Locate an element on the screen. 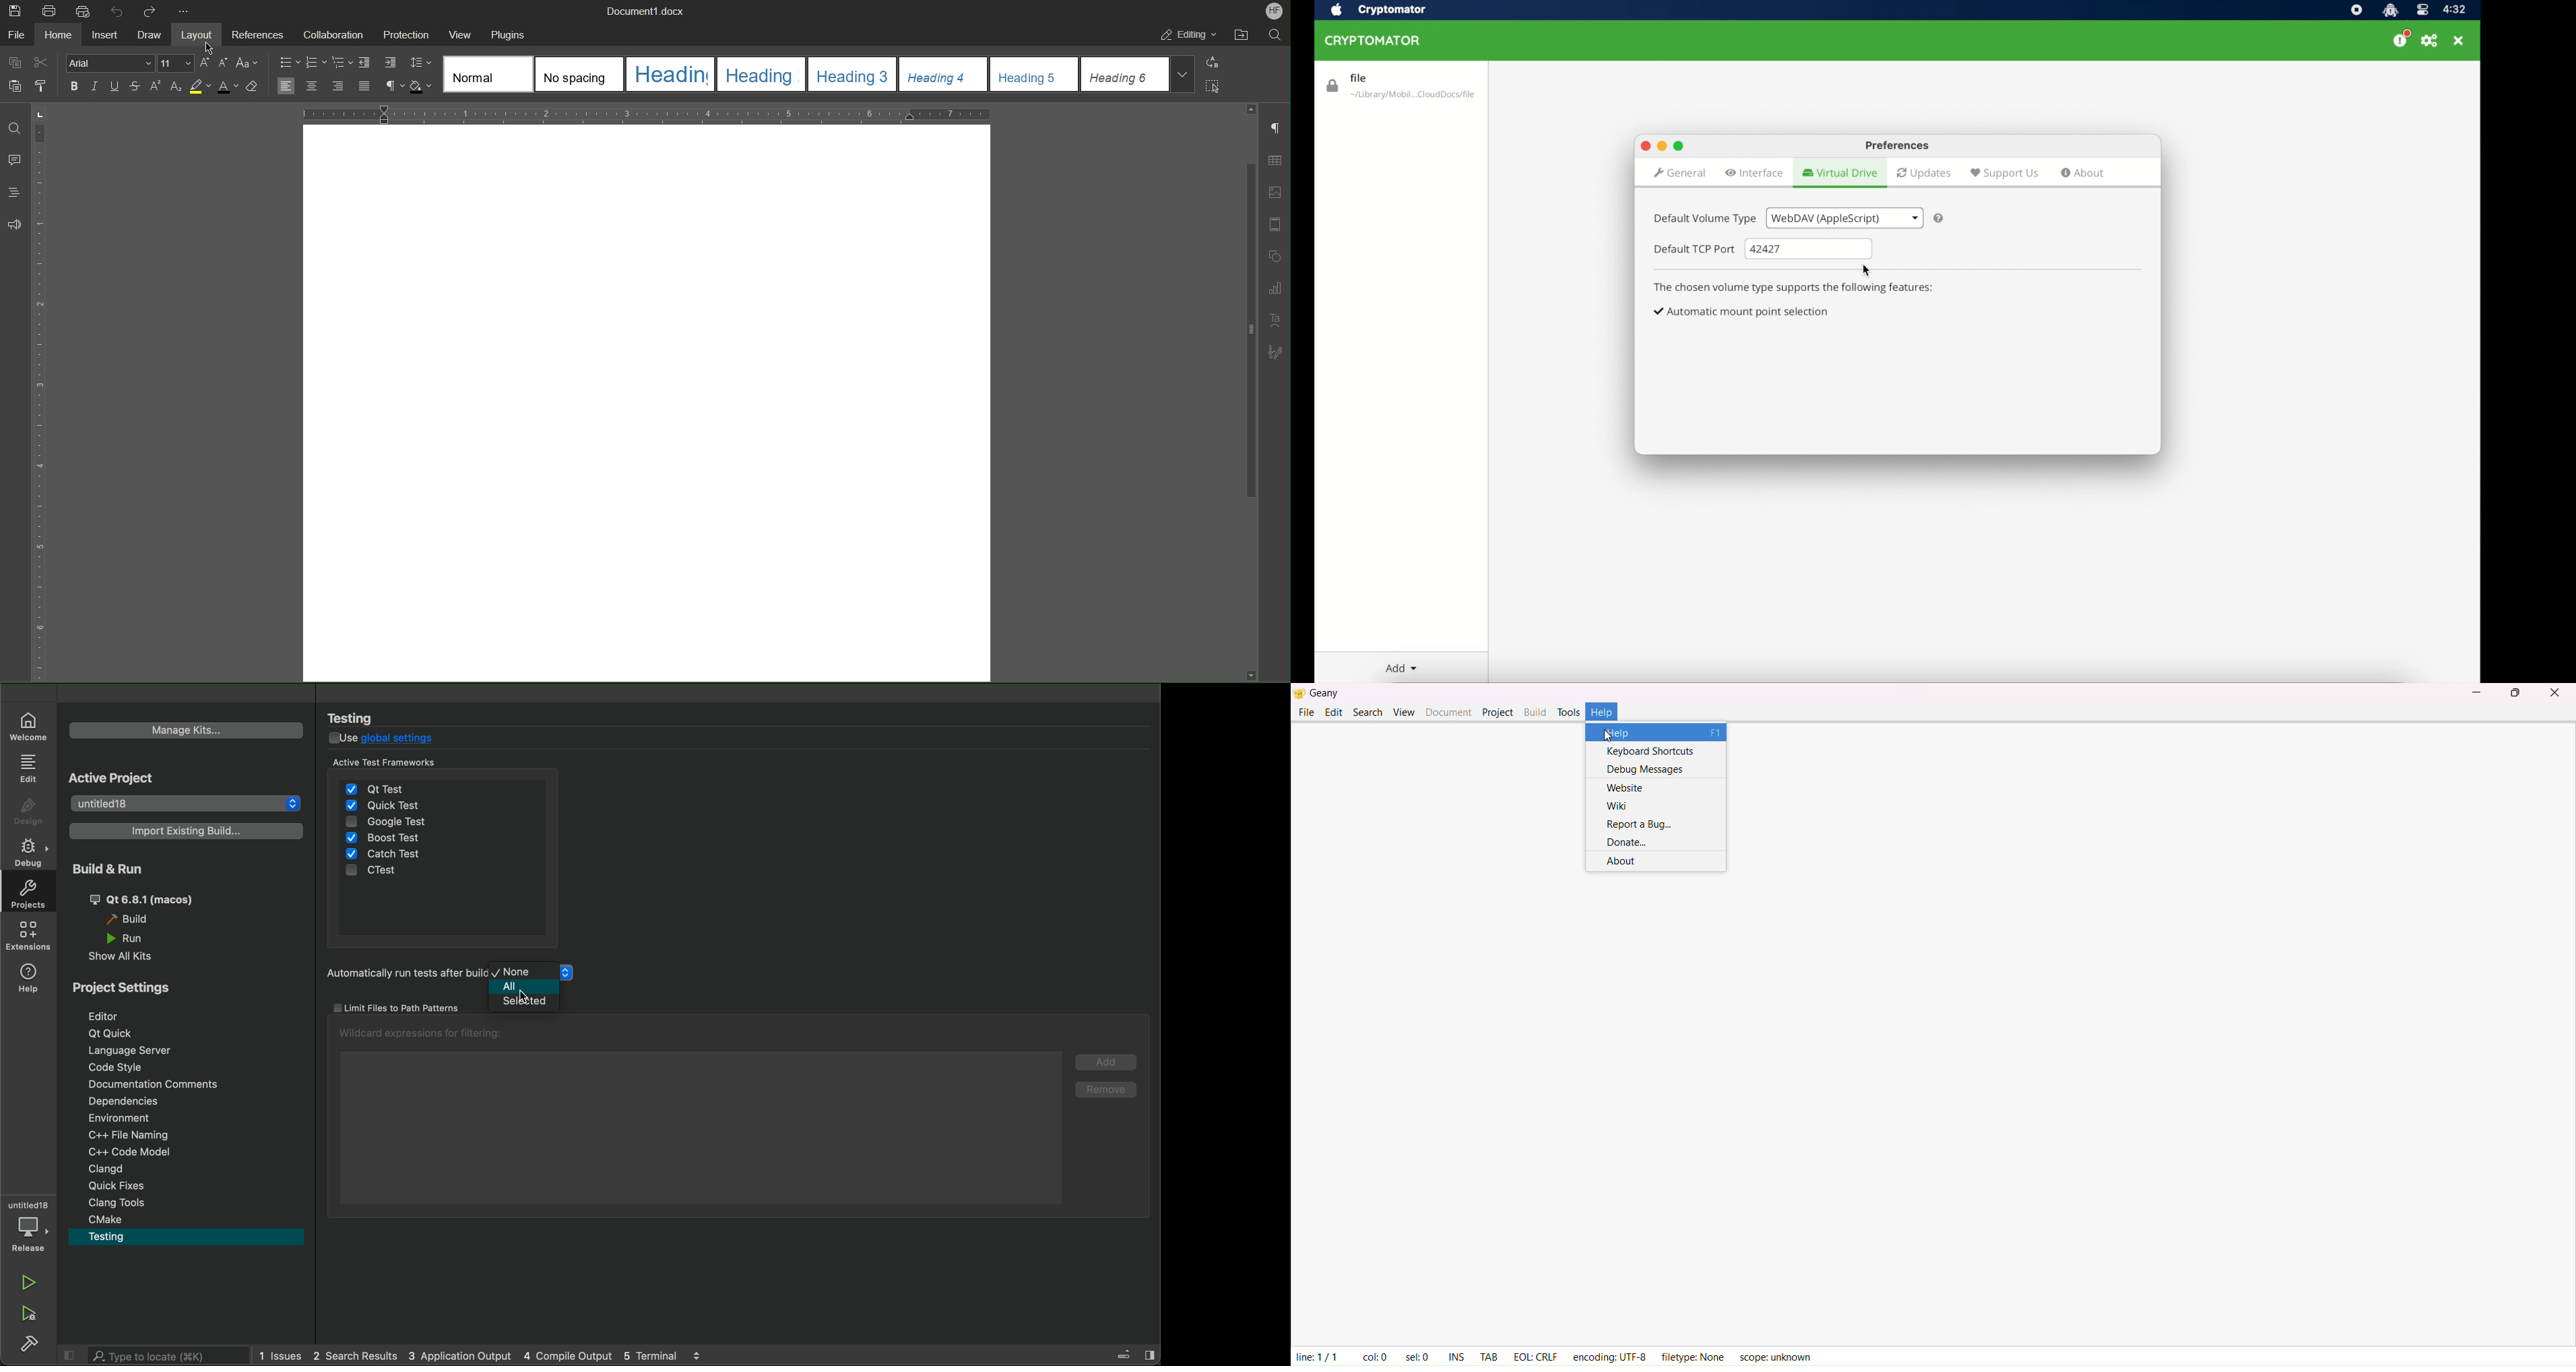 The height and width of the screenshot is (1372, 2576). File is located at coordinates (18, 34).